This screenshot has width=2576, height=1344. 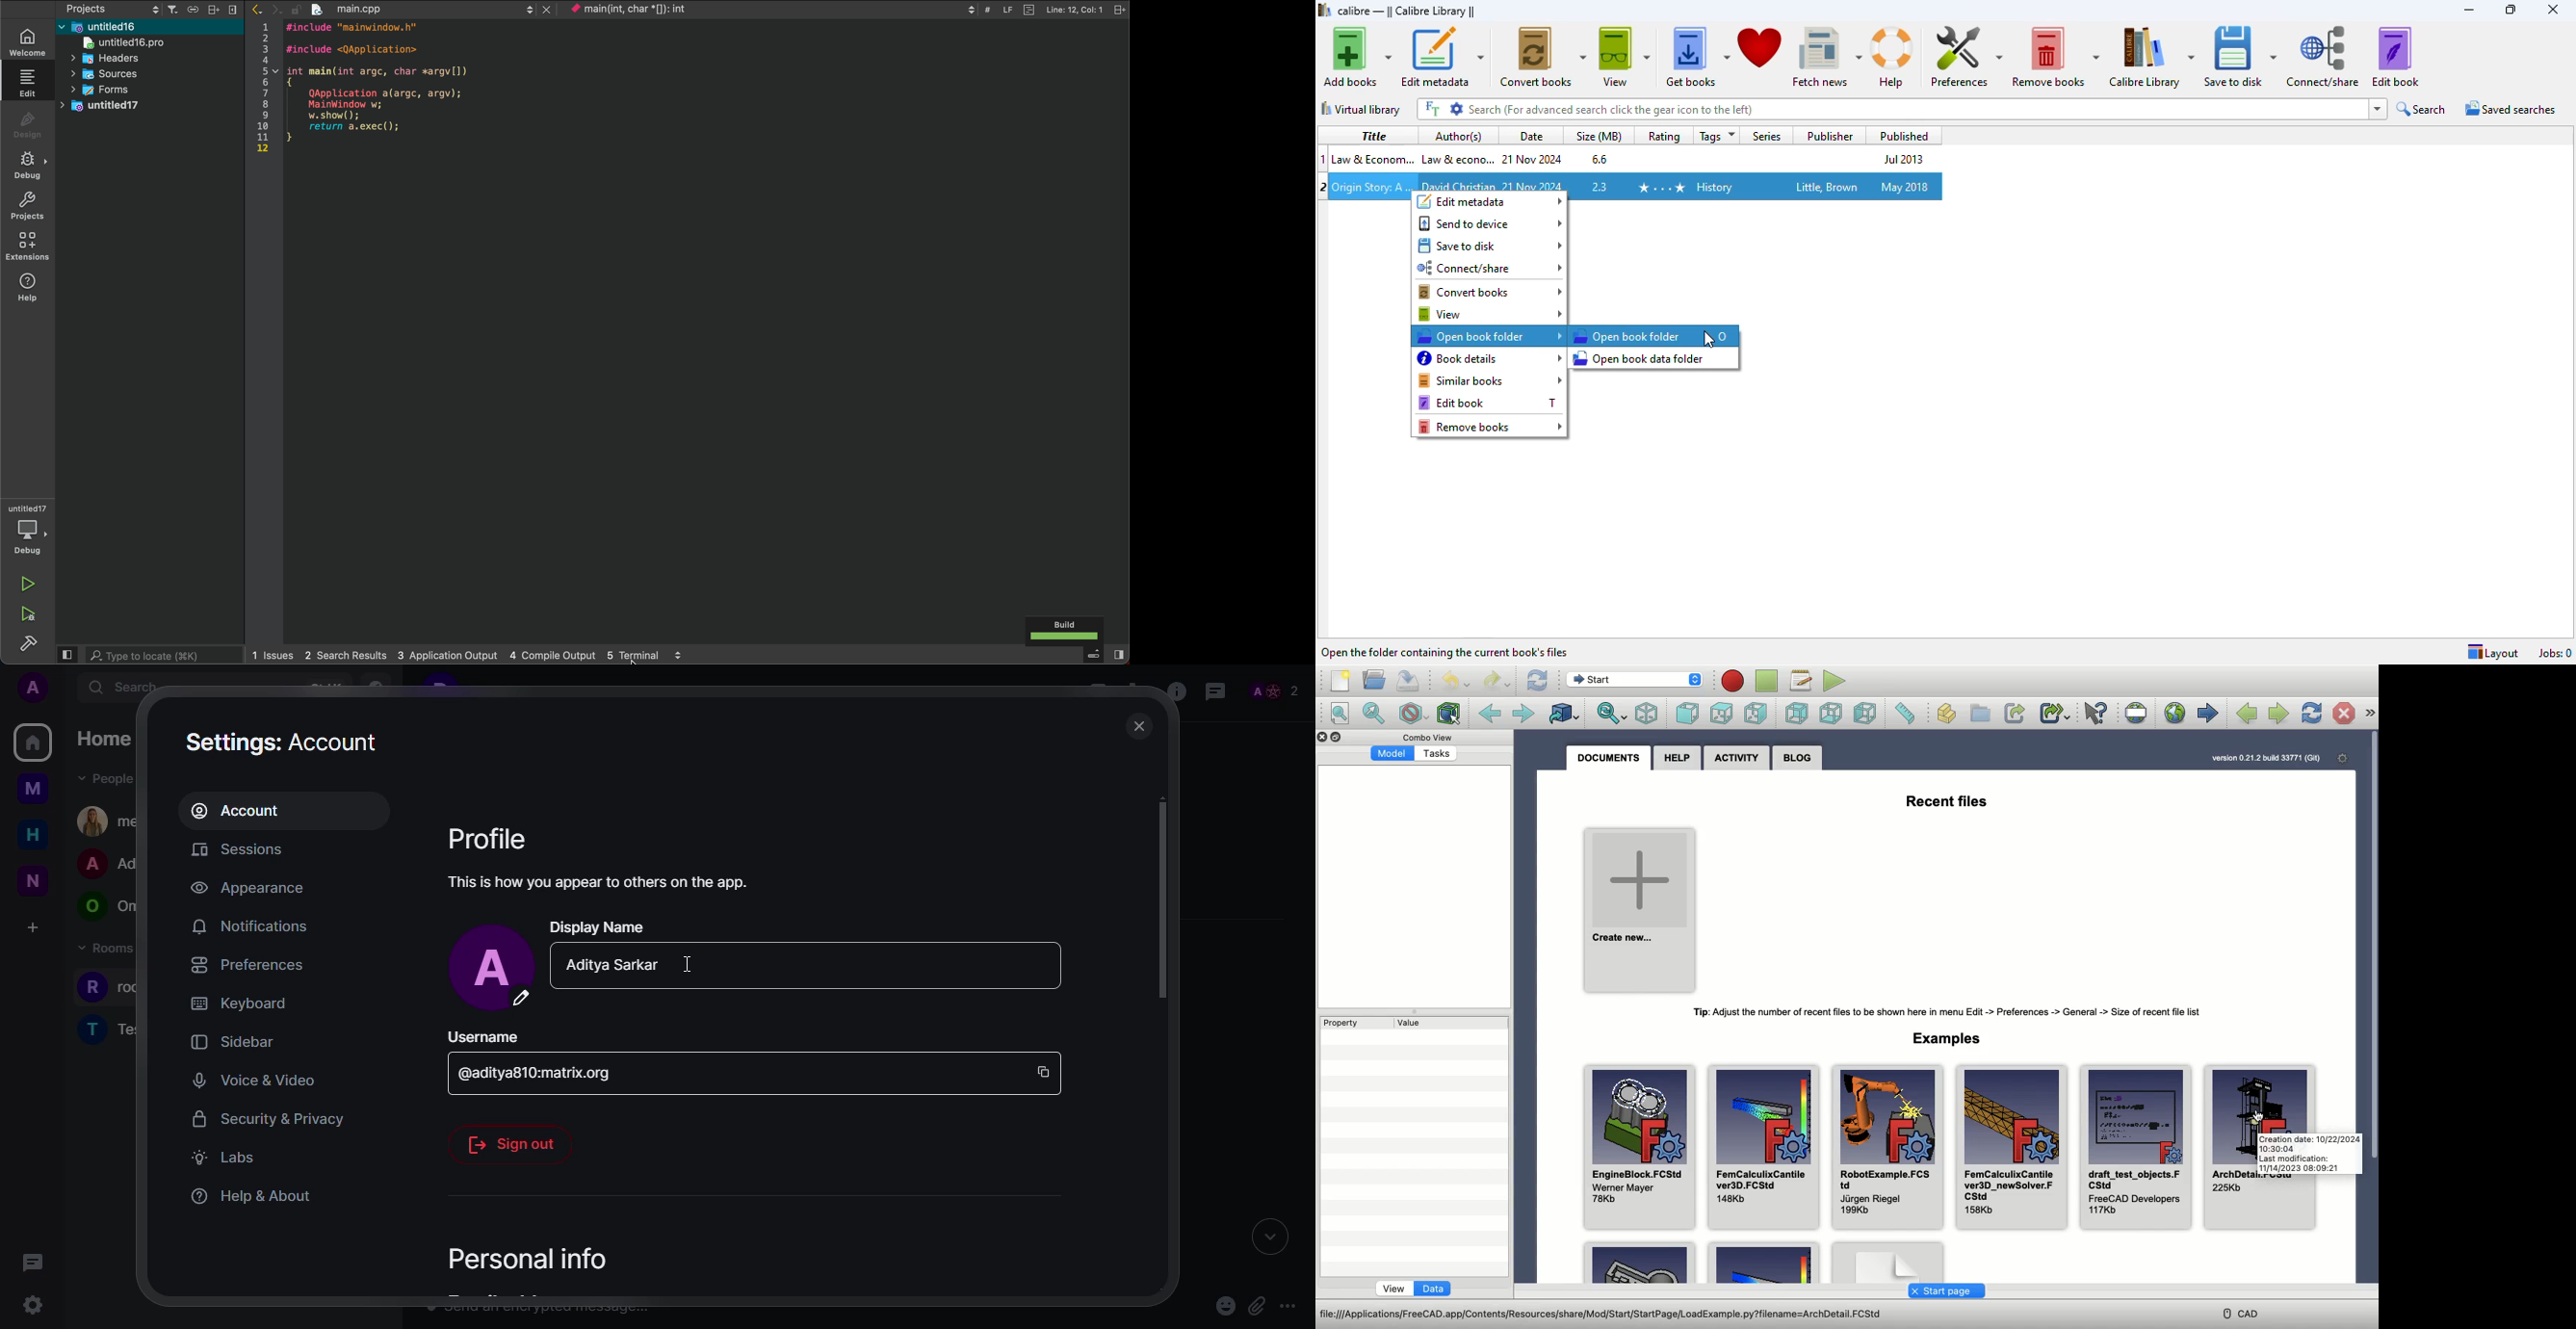 What do you see at coordinates (1447, 713) in the screenshot?
I see `Bounding box` at bounding box center [1447, 713].